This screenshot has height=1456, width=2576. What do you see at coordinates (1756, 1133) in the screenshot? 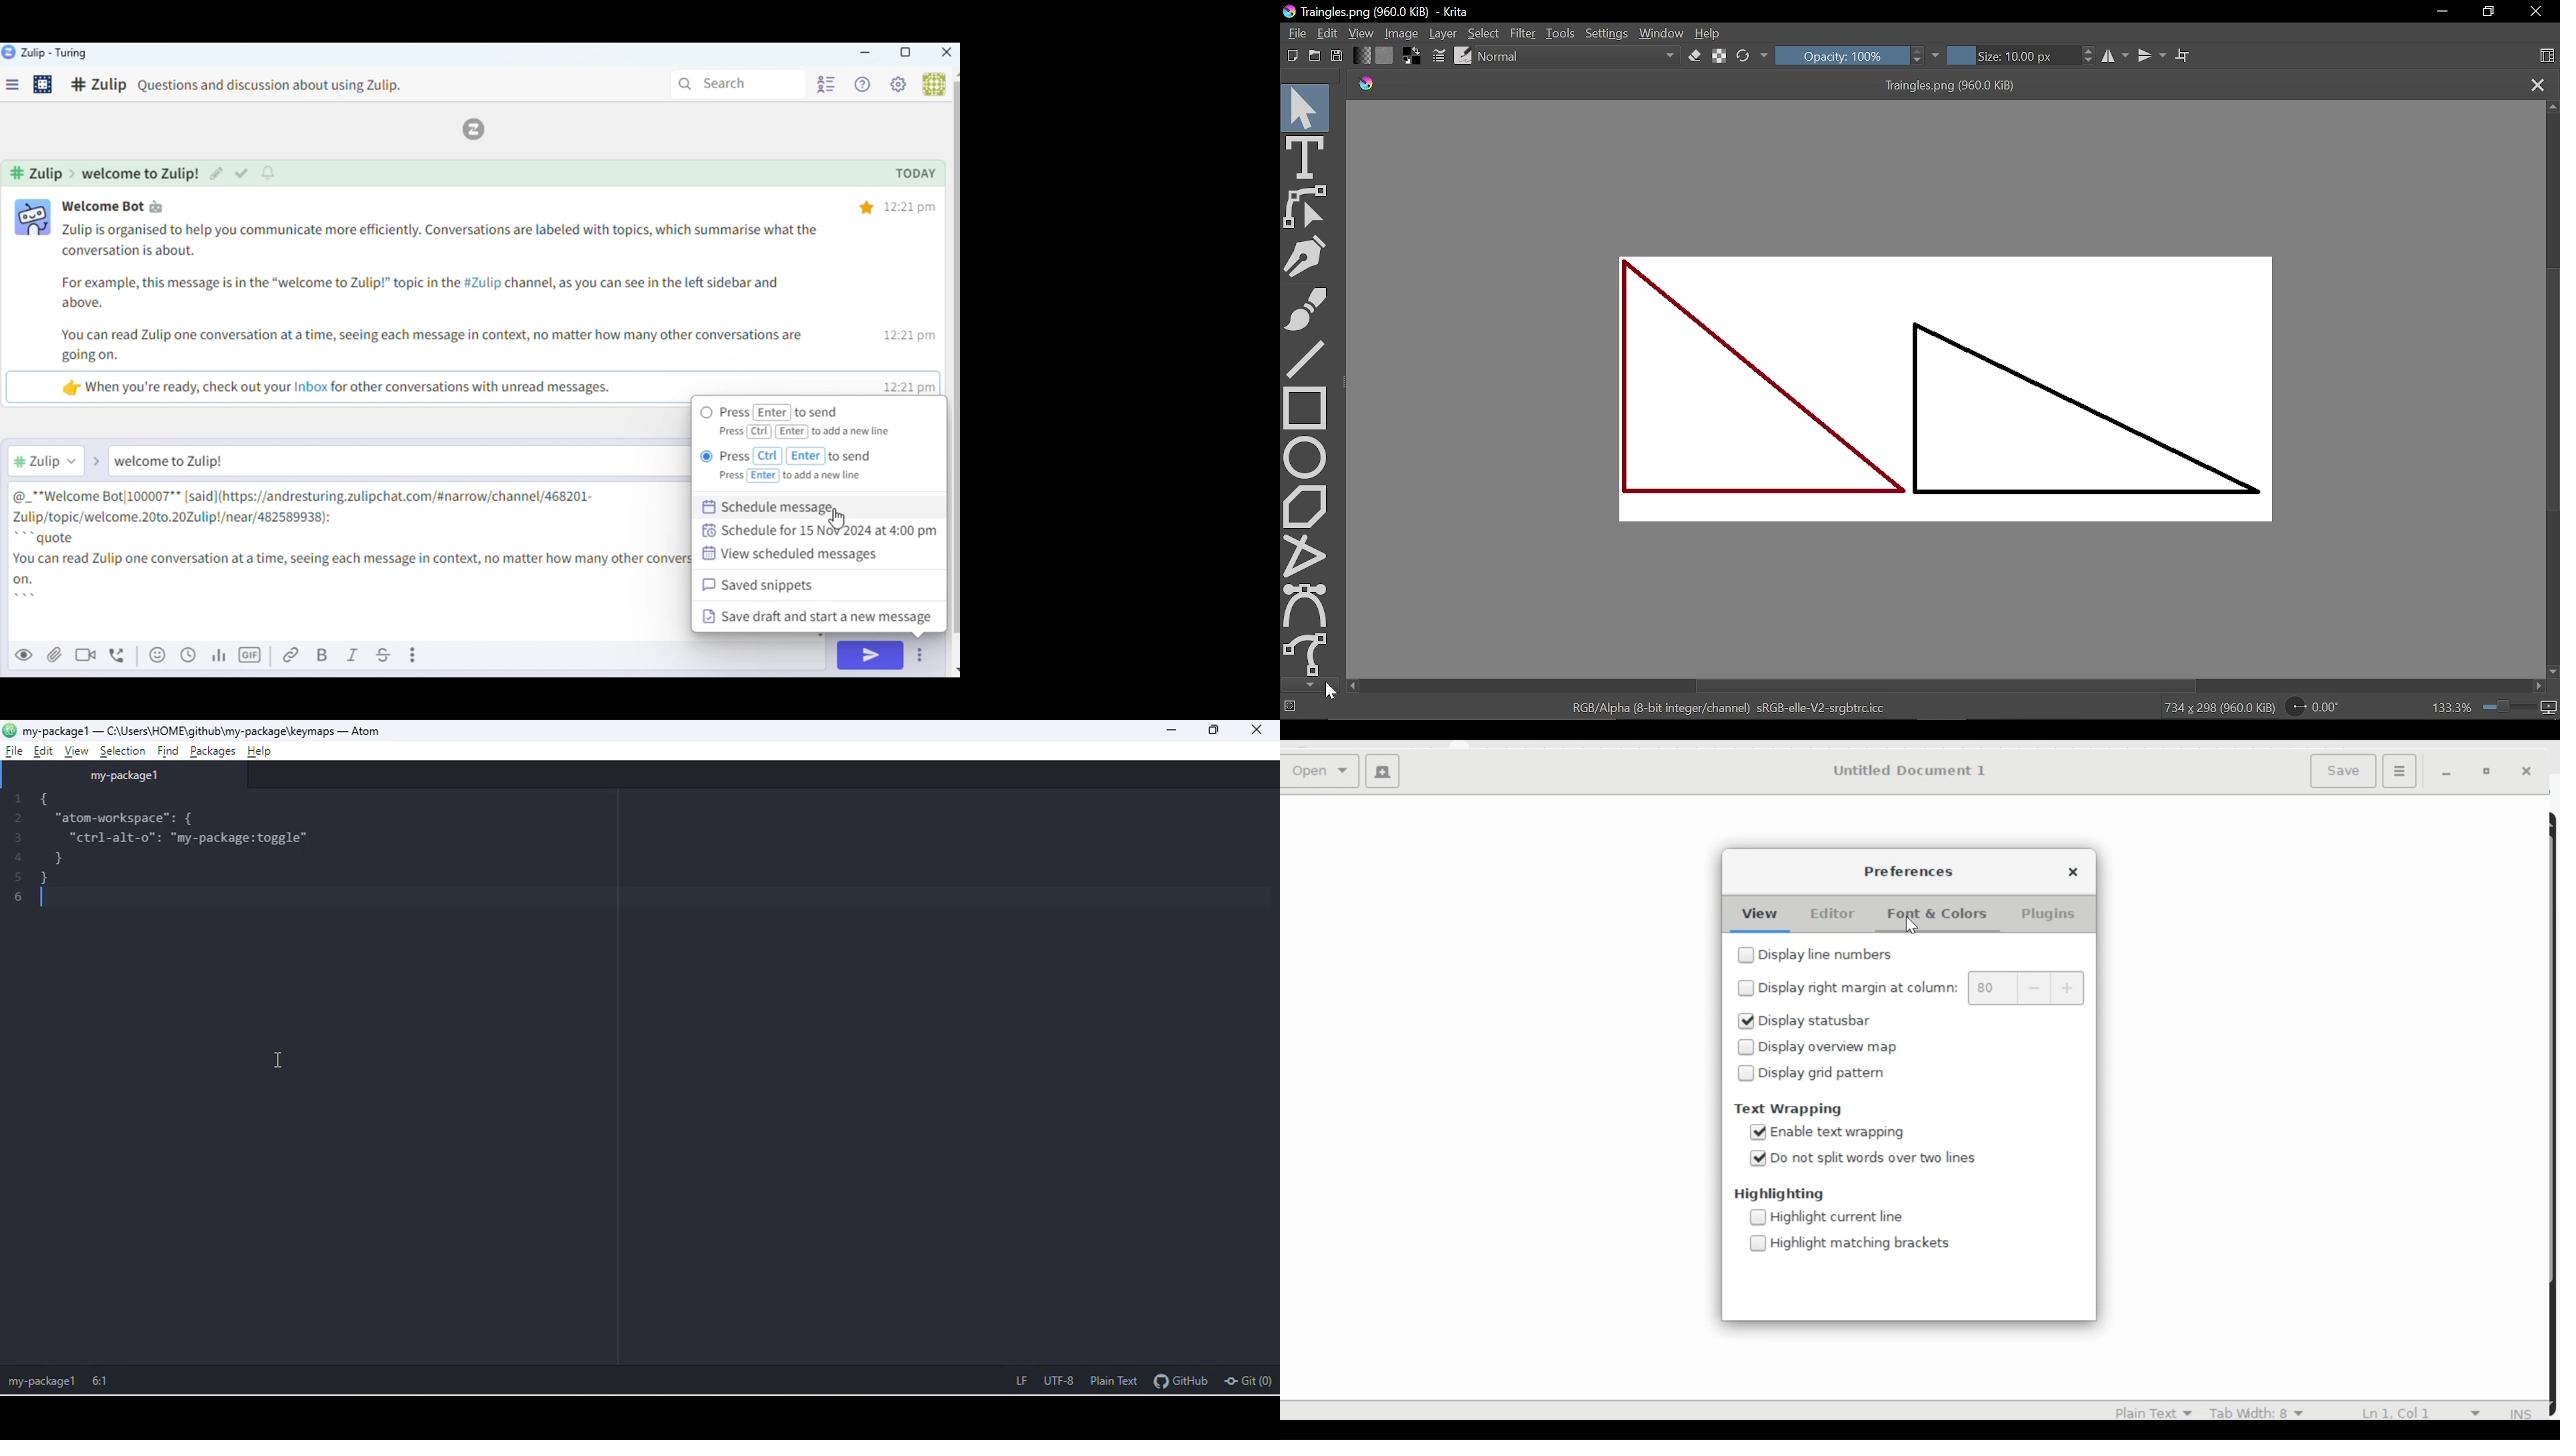
I see `checked checkbox` at bounding box center [1756, 1133].